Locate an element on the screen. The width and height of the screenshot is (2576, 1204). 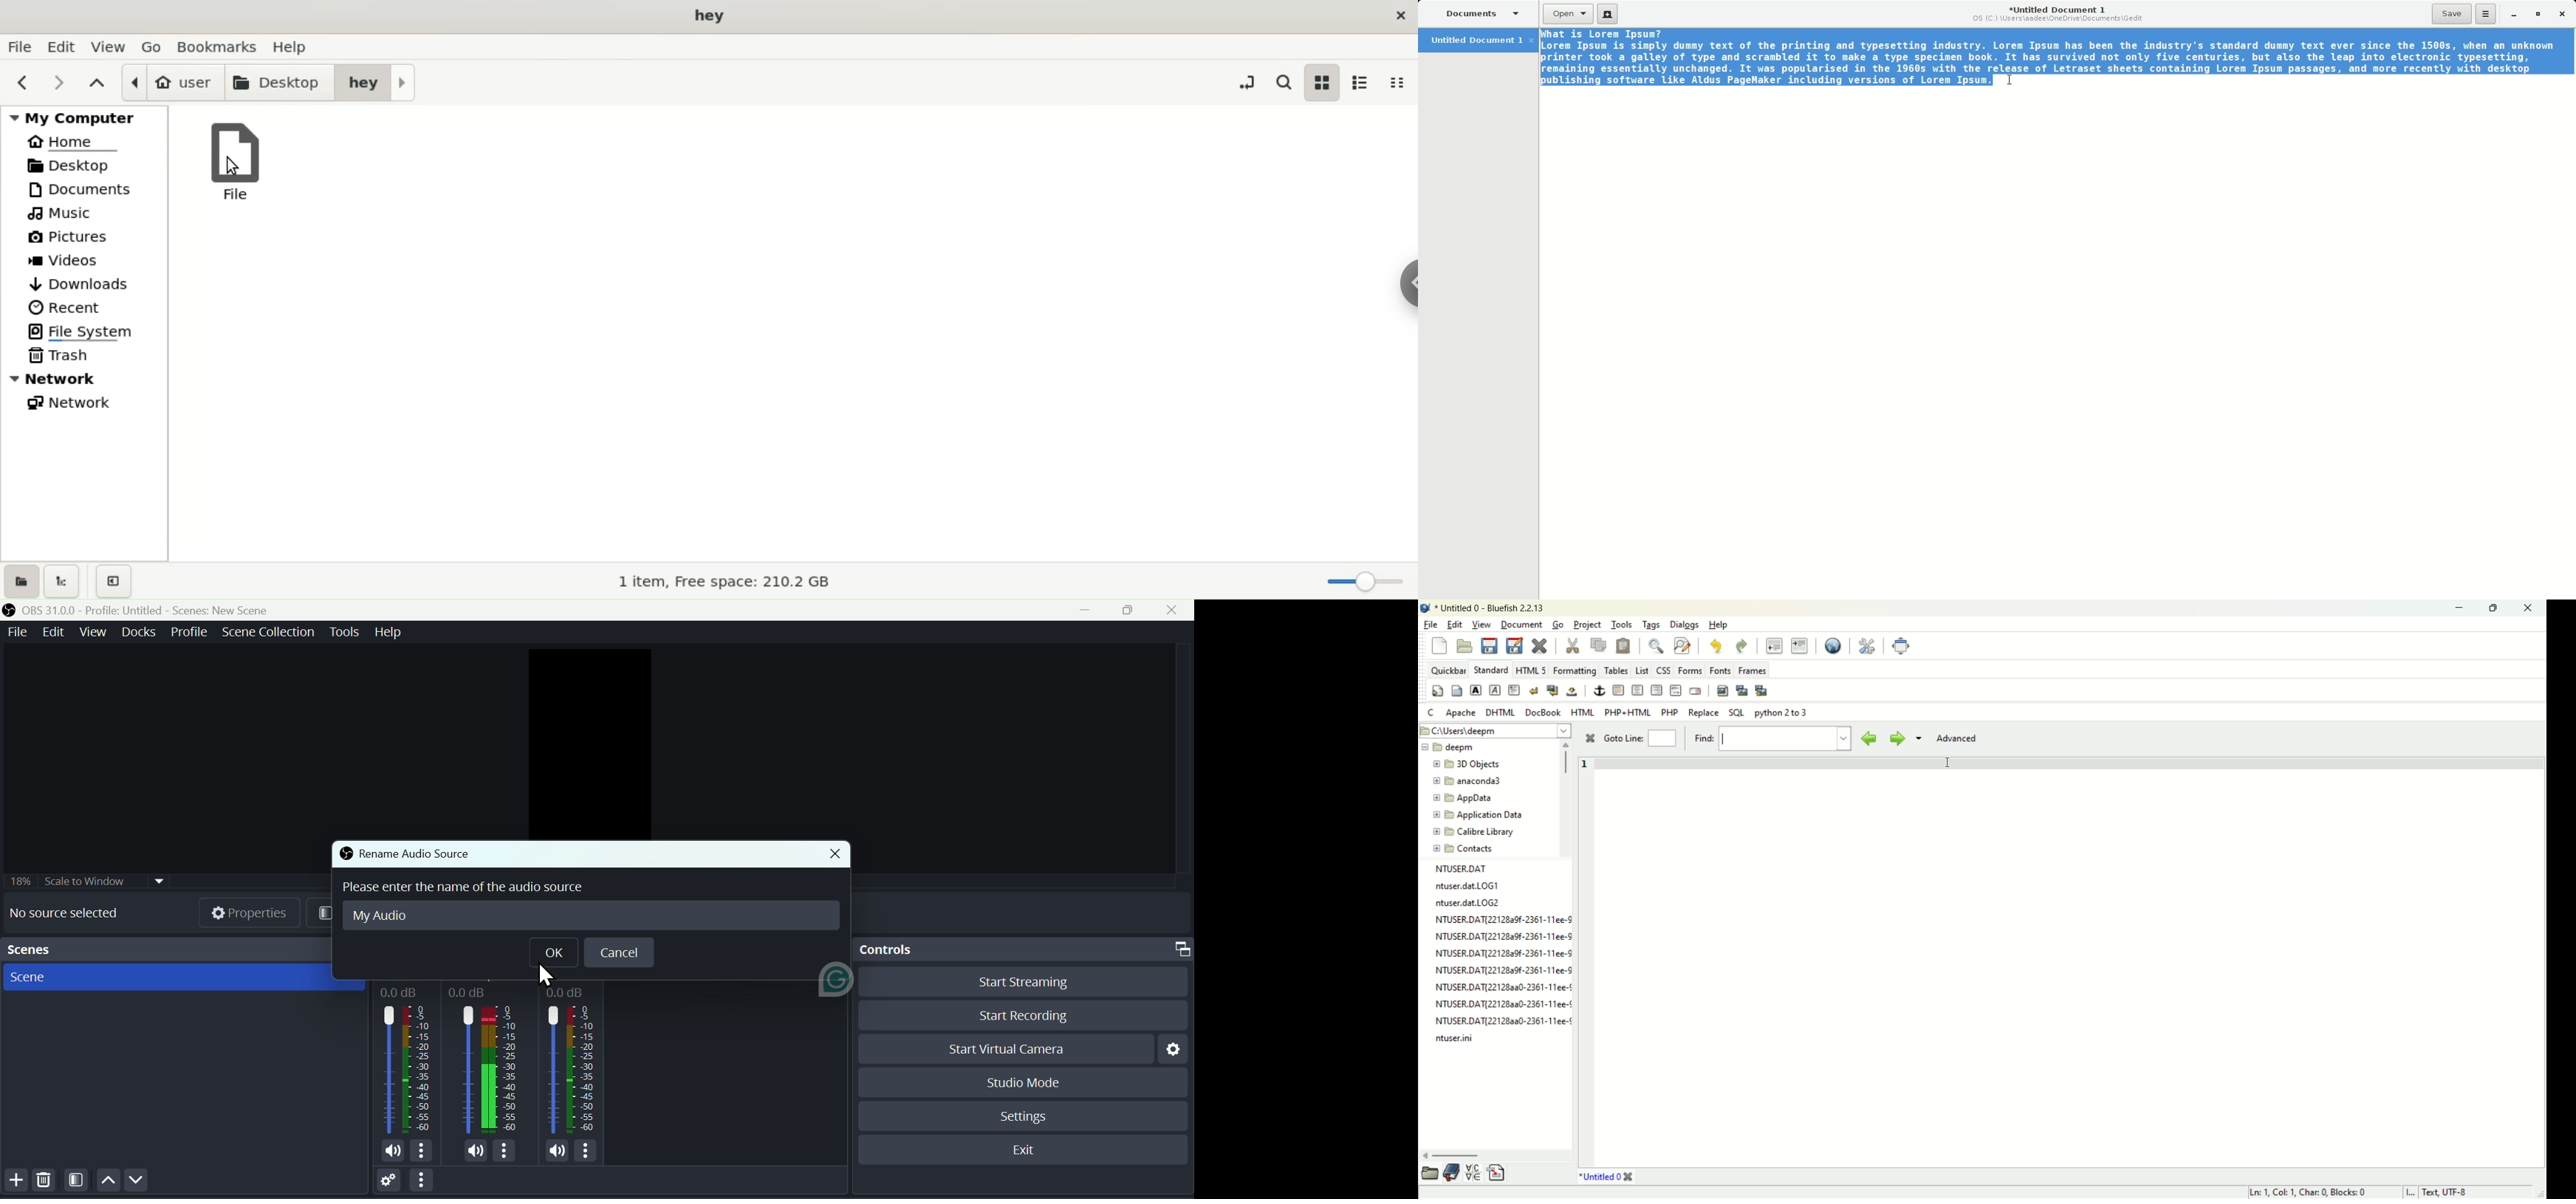
multi thumbnail is located at coordinates (1761, 691).